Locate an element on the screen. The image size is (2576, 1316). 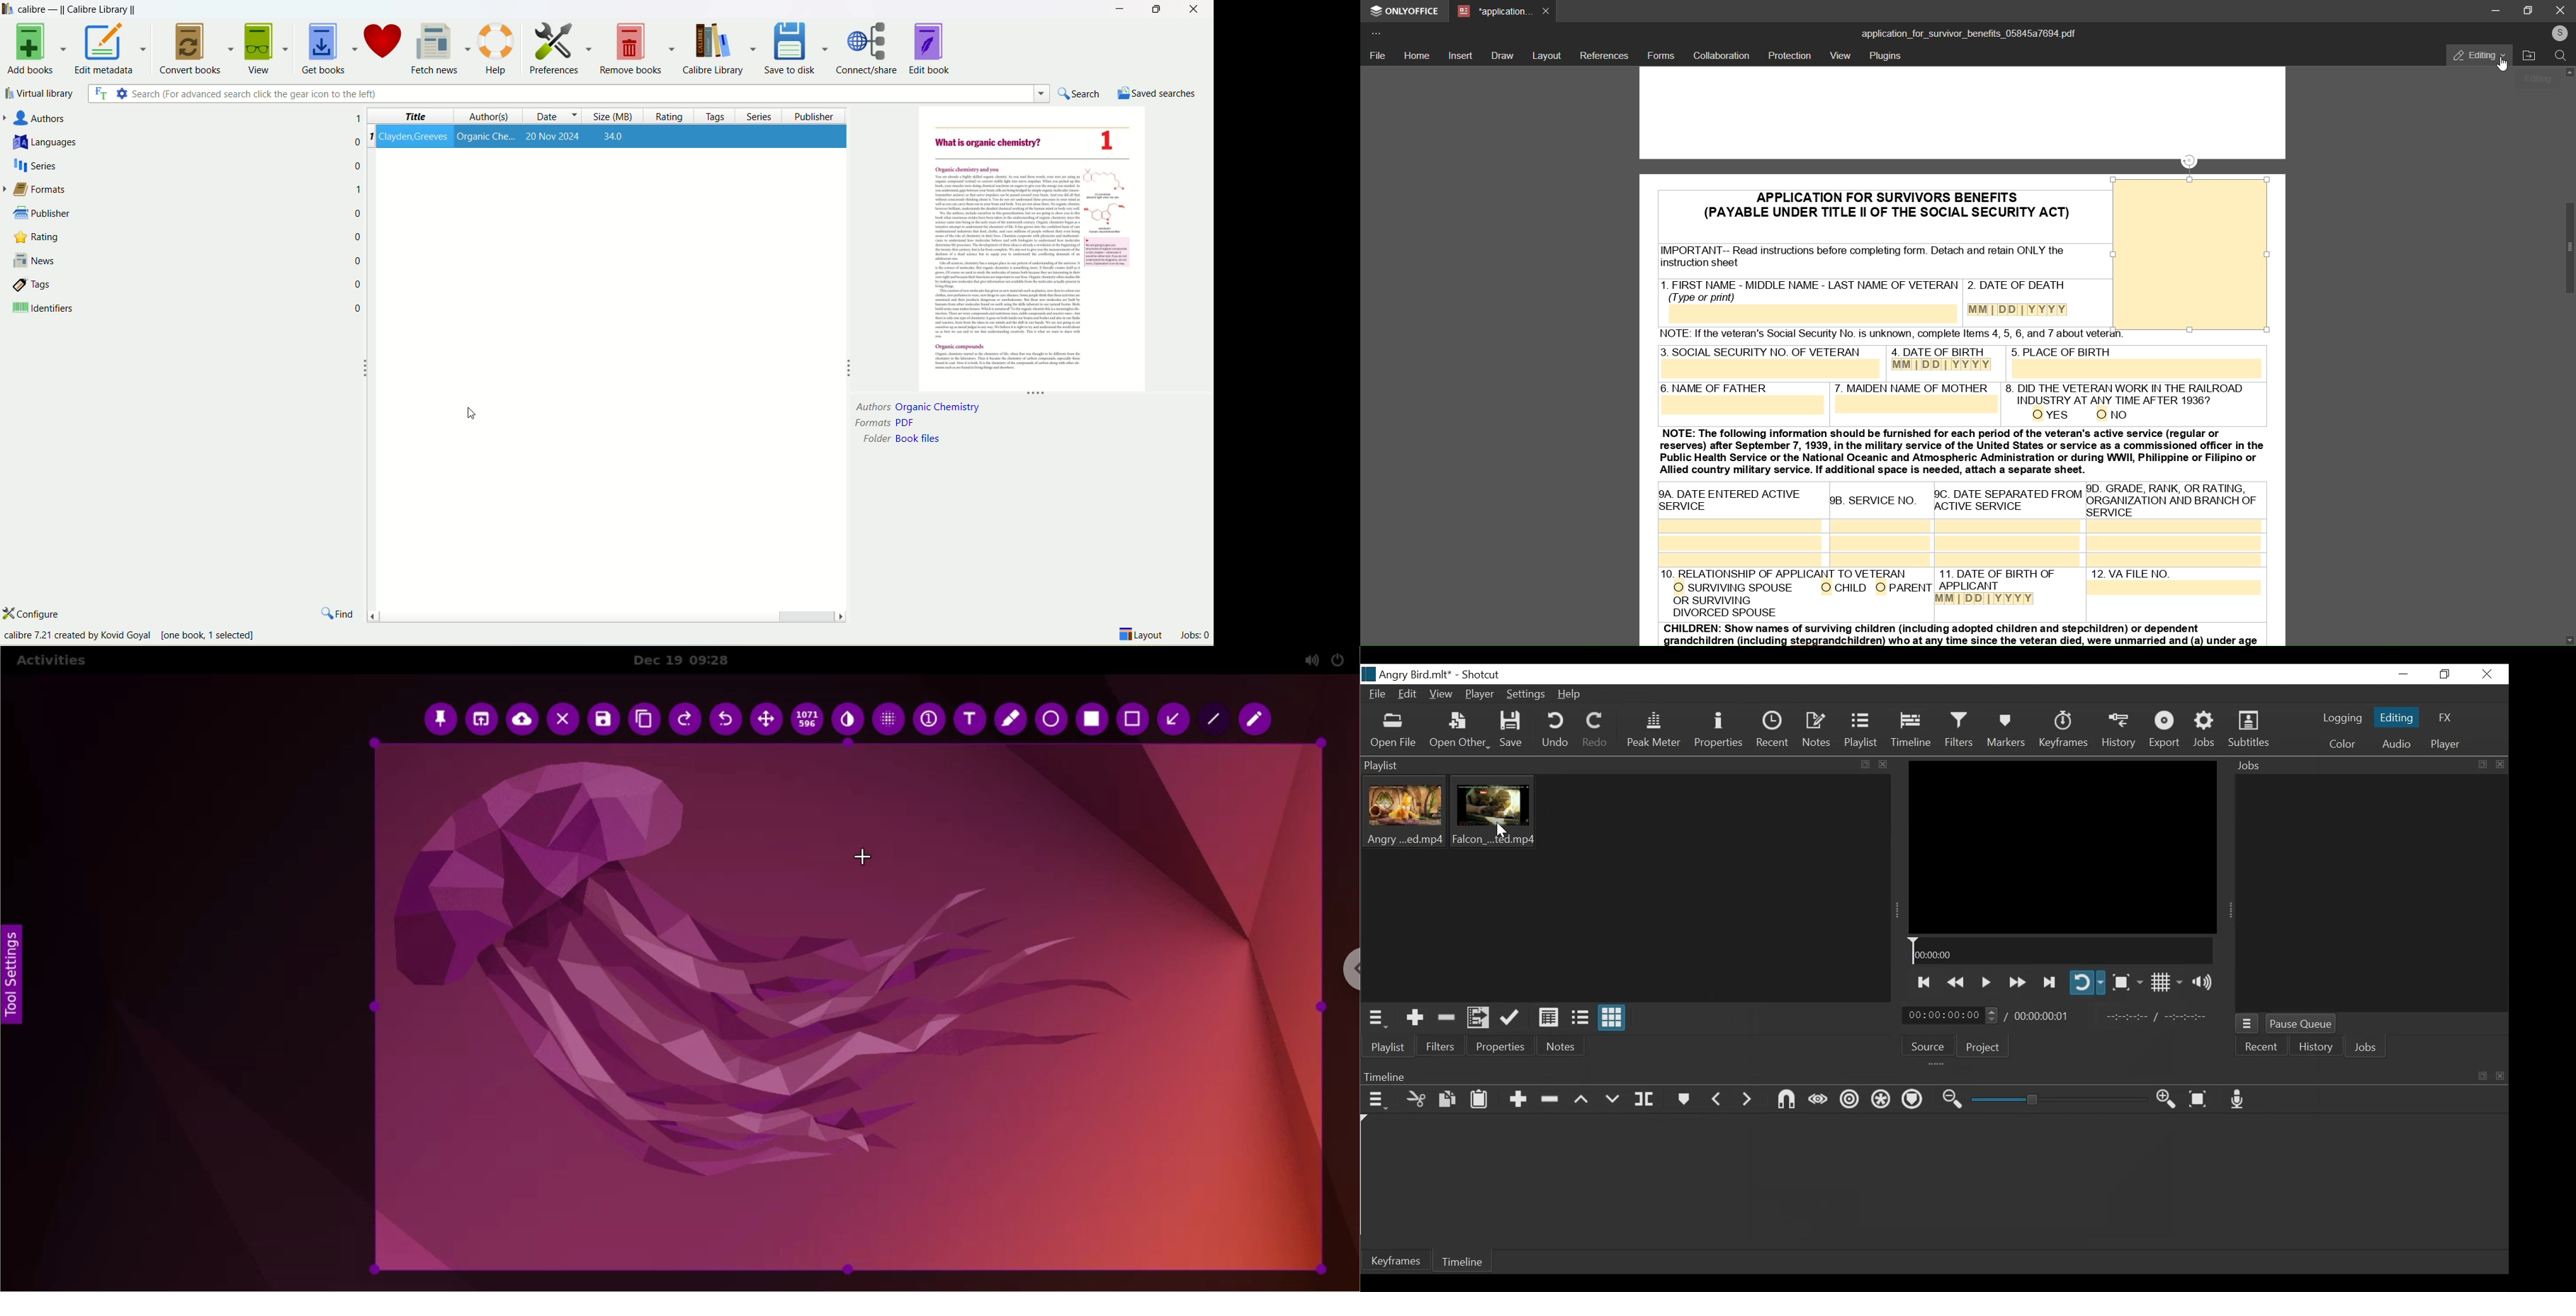
Timeline is located at coordinates (2059, 952).